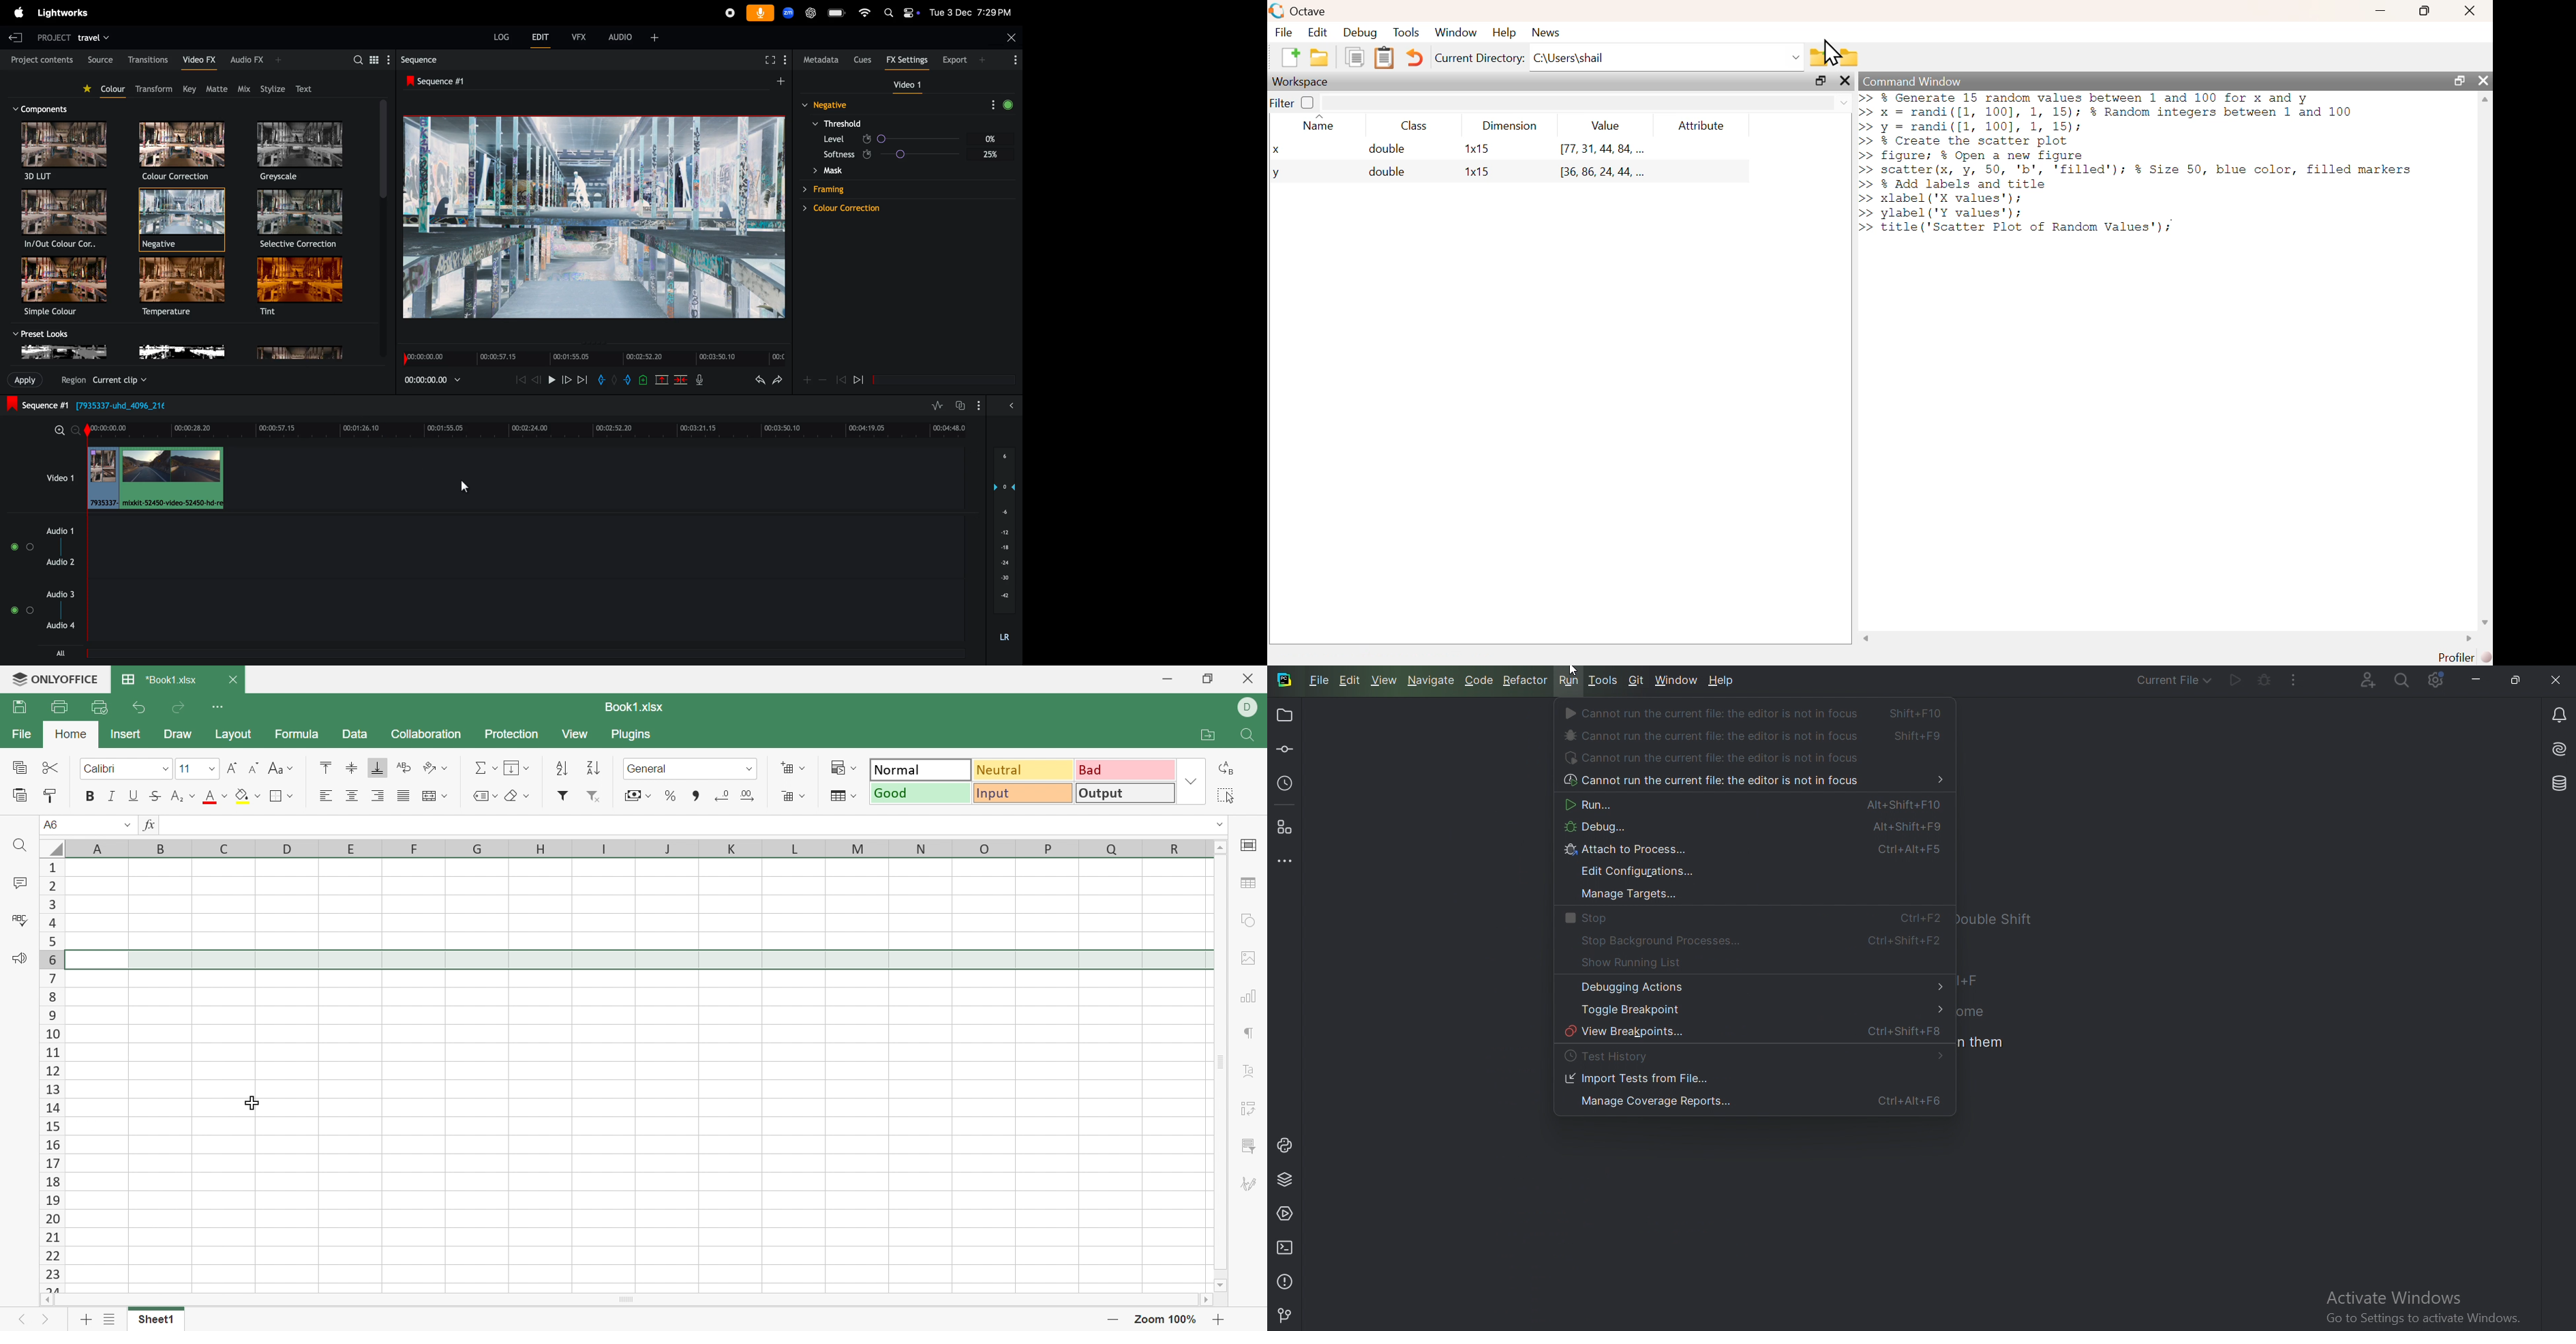  What do you see at coordinates (1844, 103) in the screenshot?
I see `dropdown` at bounding box center [1844, 103].